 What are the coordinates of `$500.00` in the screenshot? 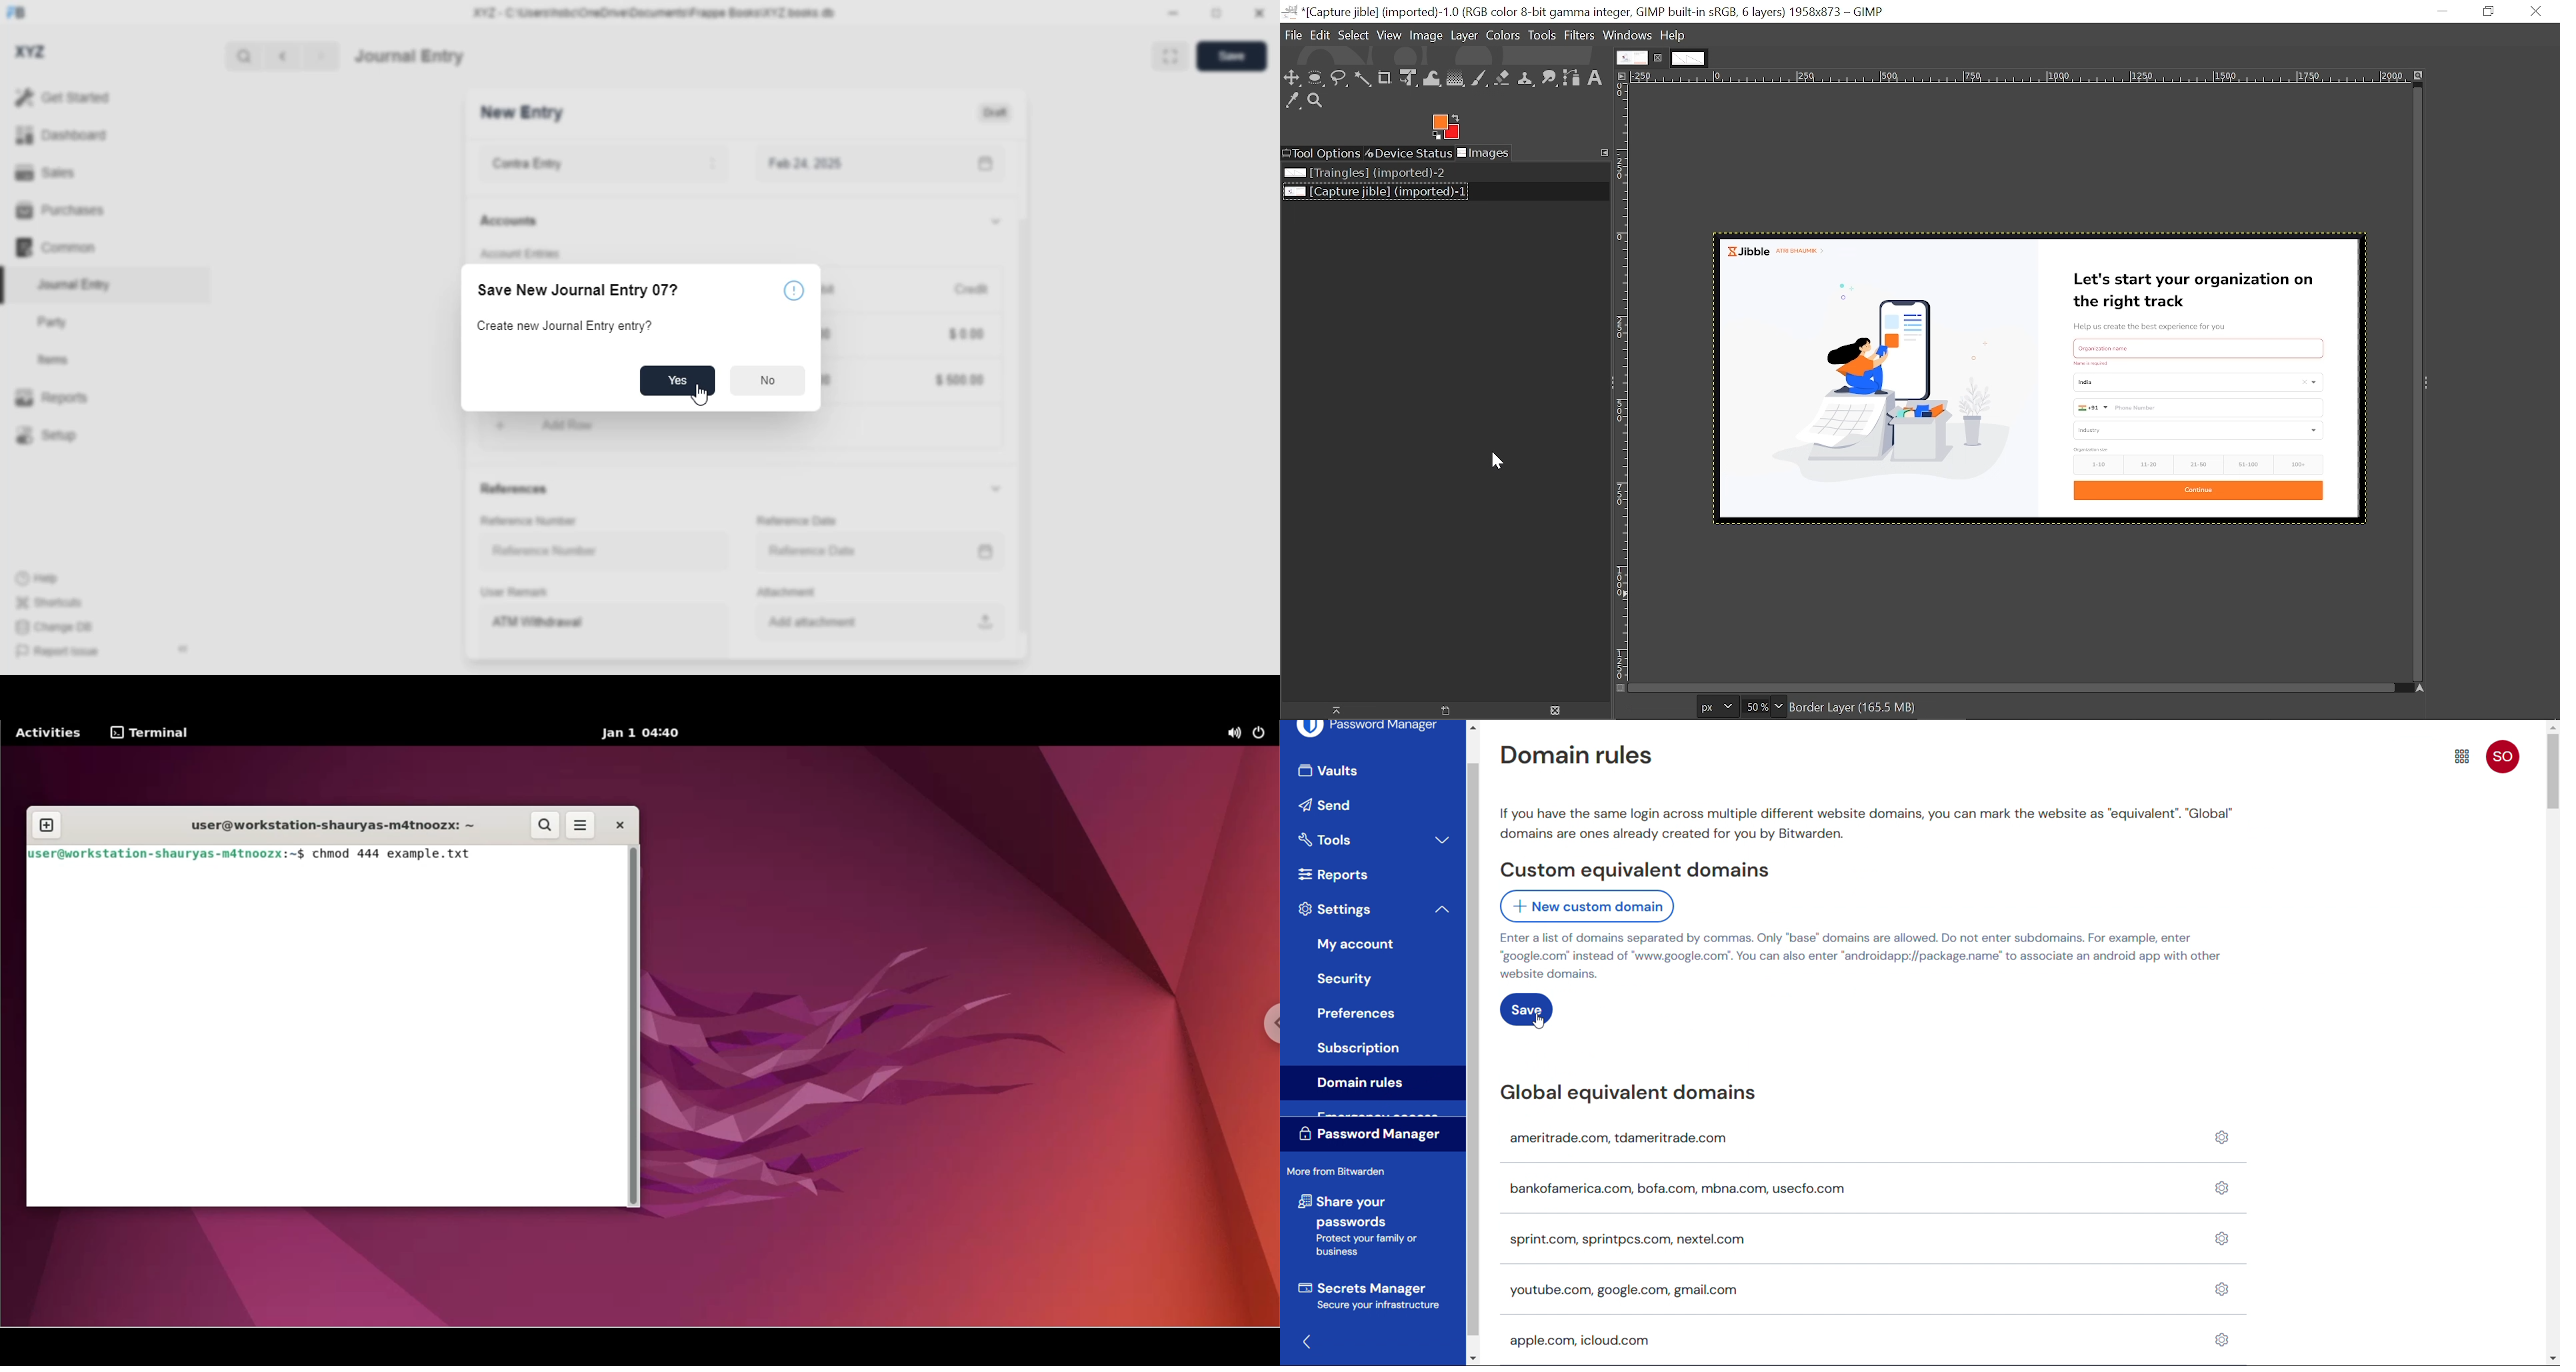 It's located at (958, 378).